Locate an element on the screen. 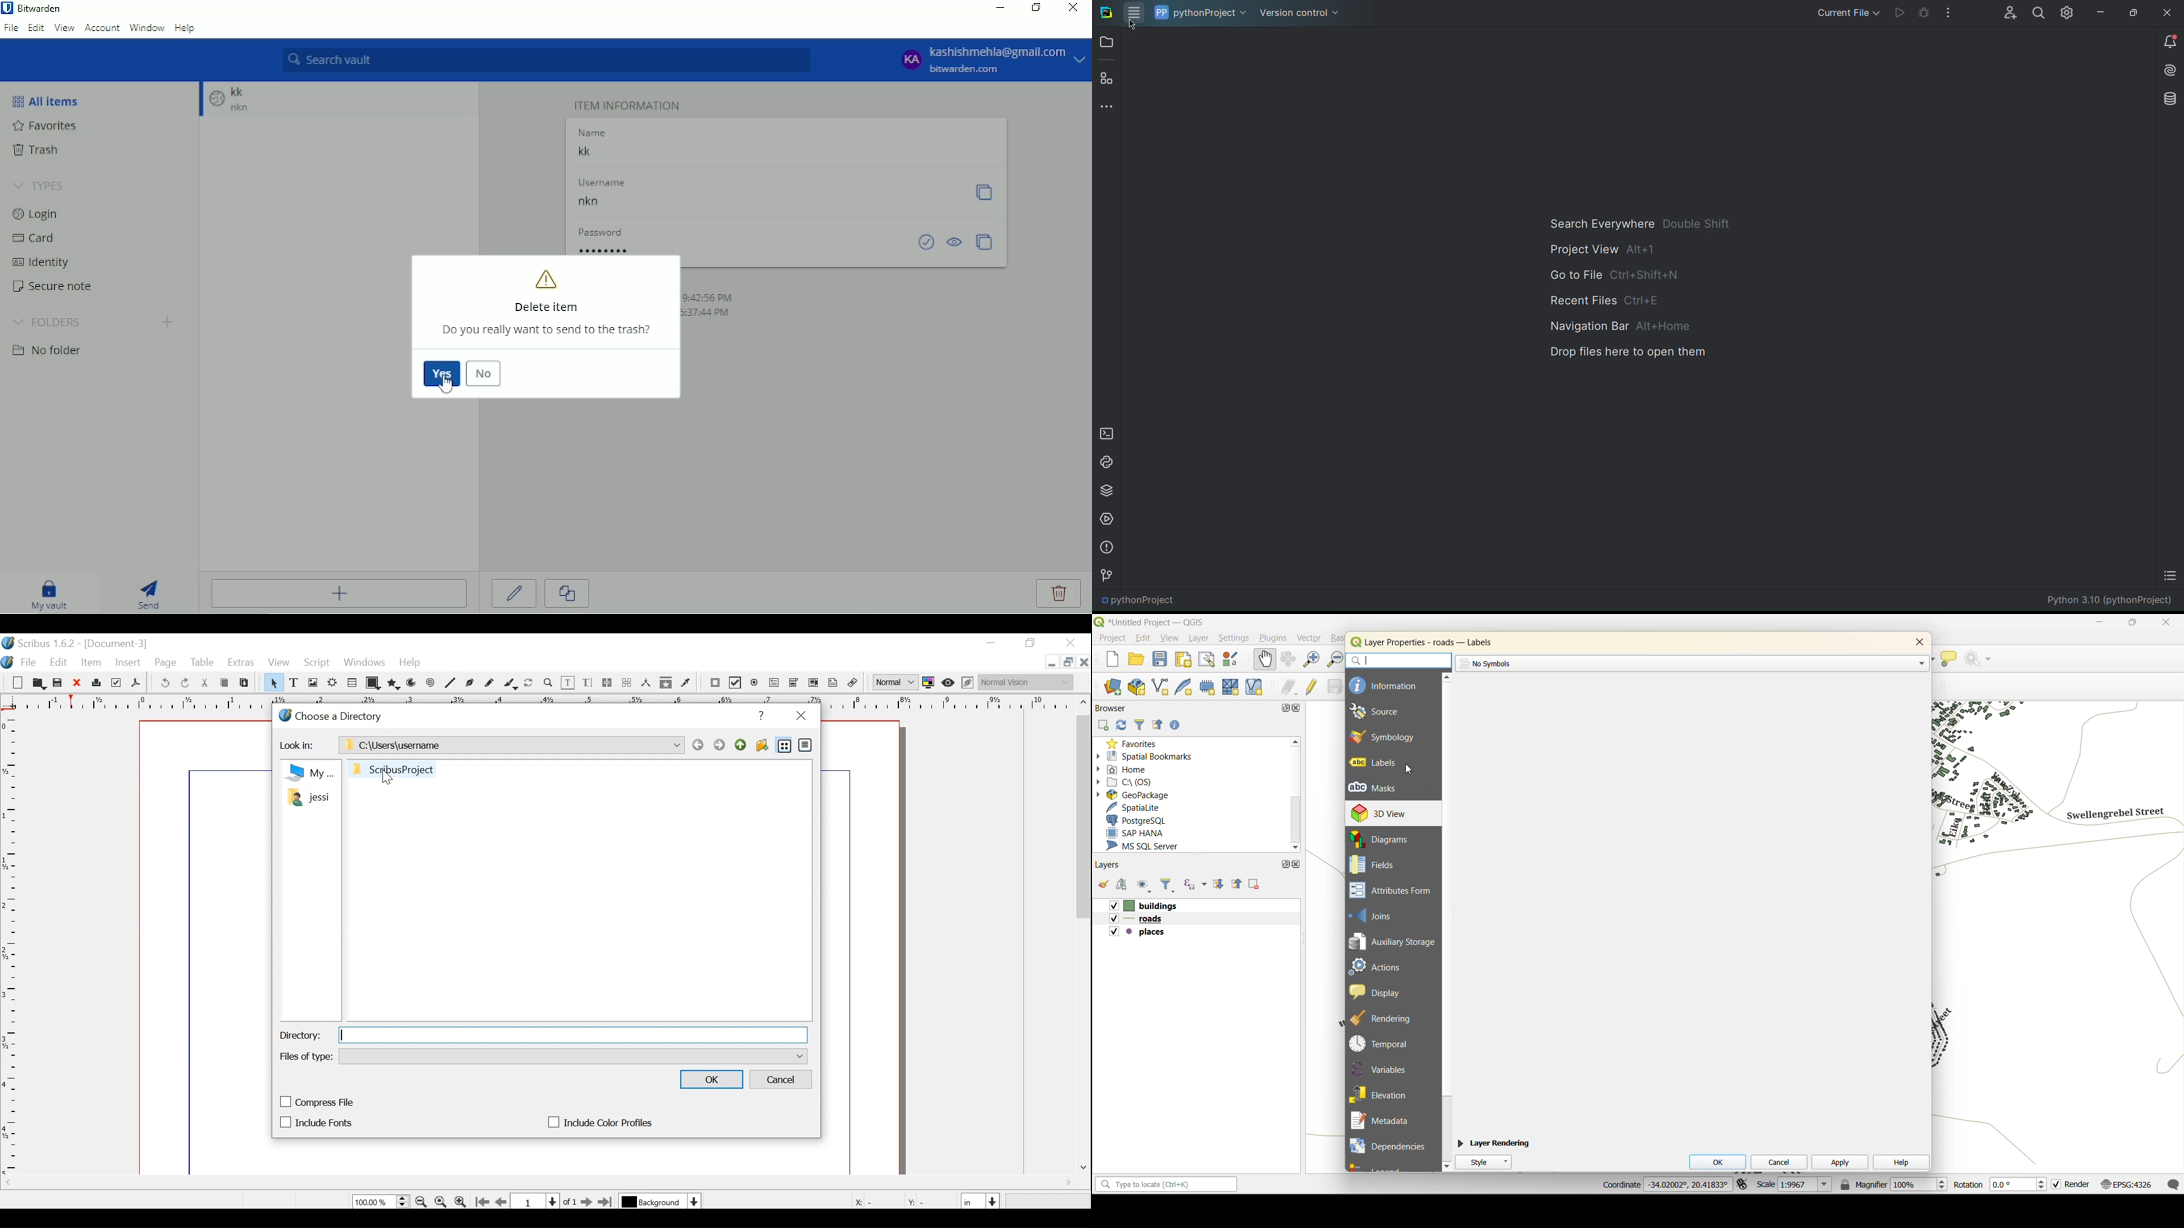 This screenshot has height=1232, width=2184. search is located at coordinates (1397, 660).